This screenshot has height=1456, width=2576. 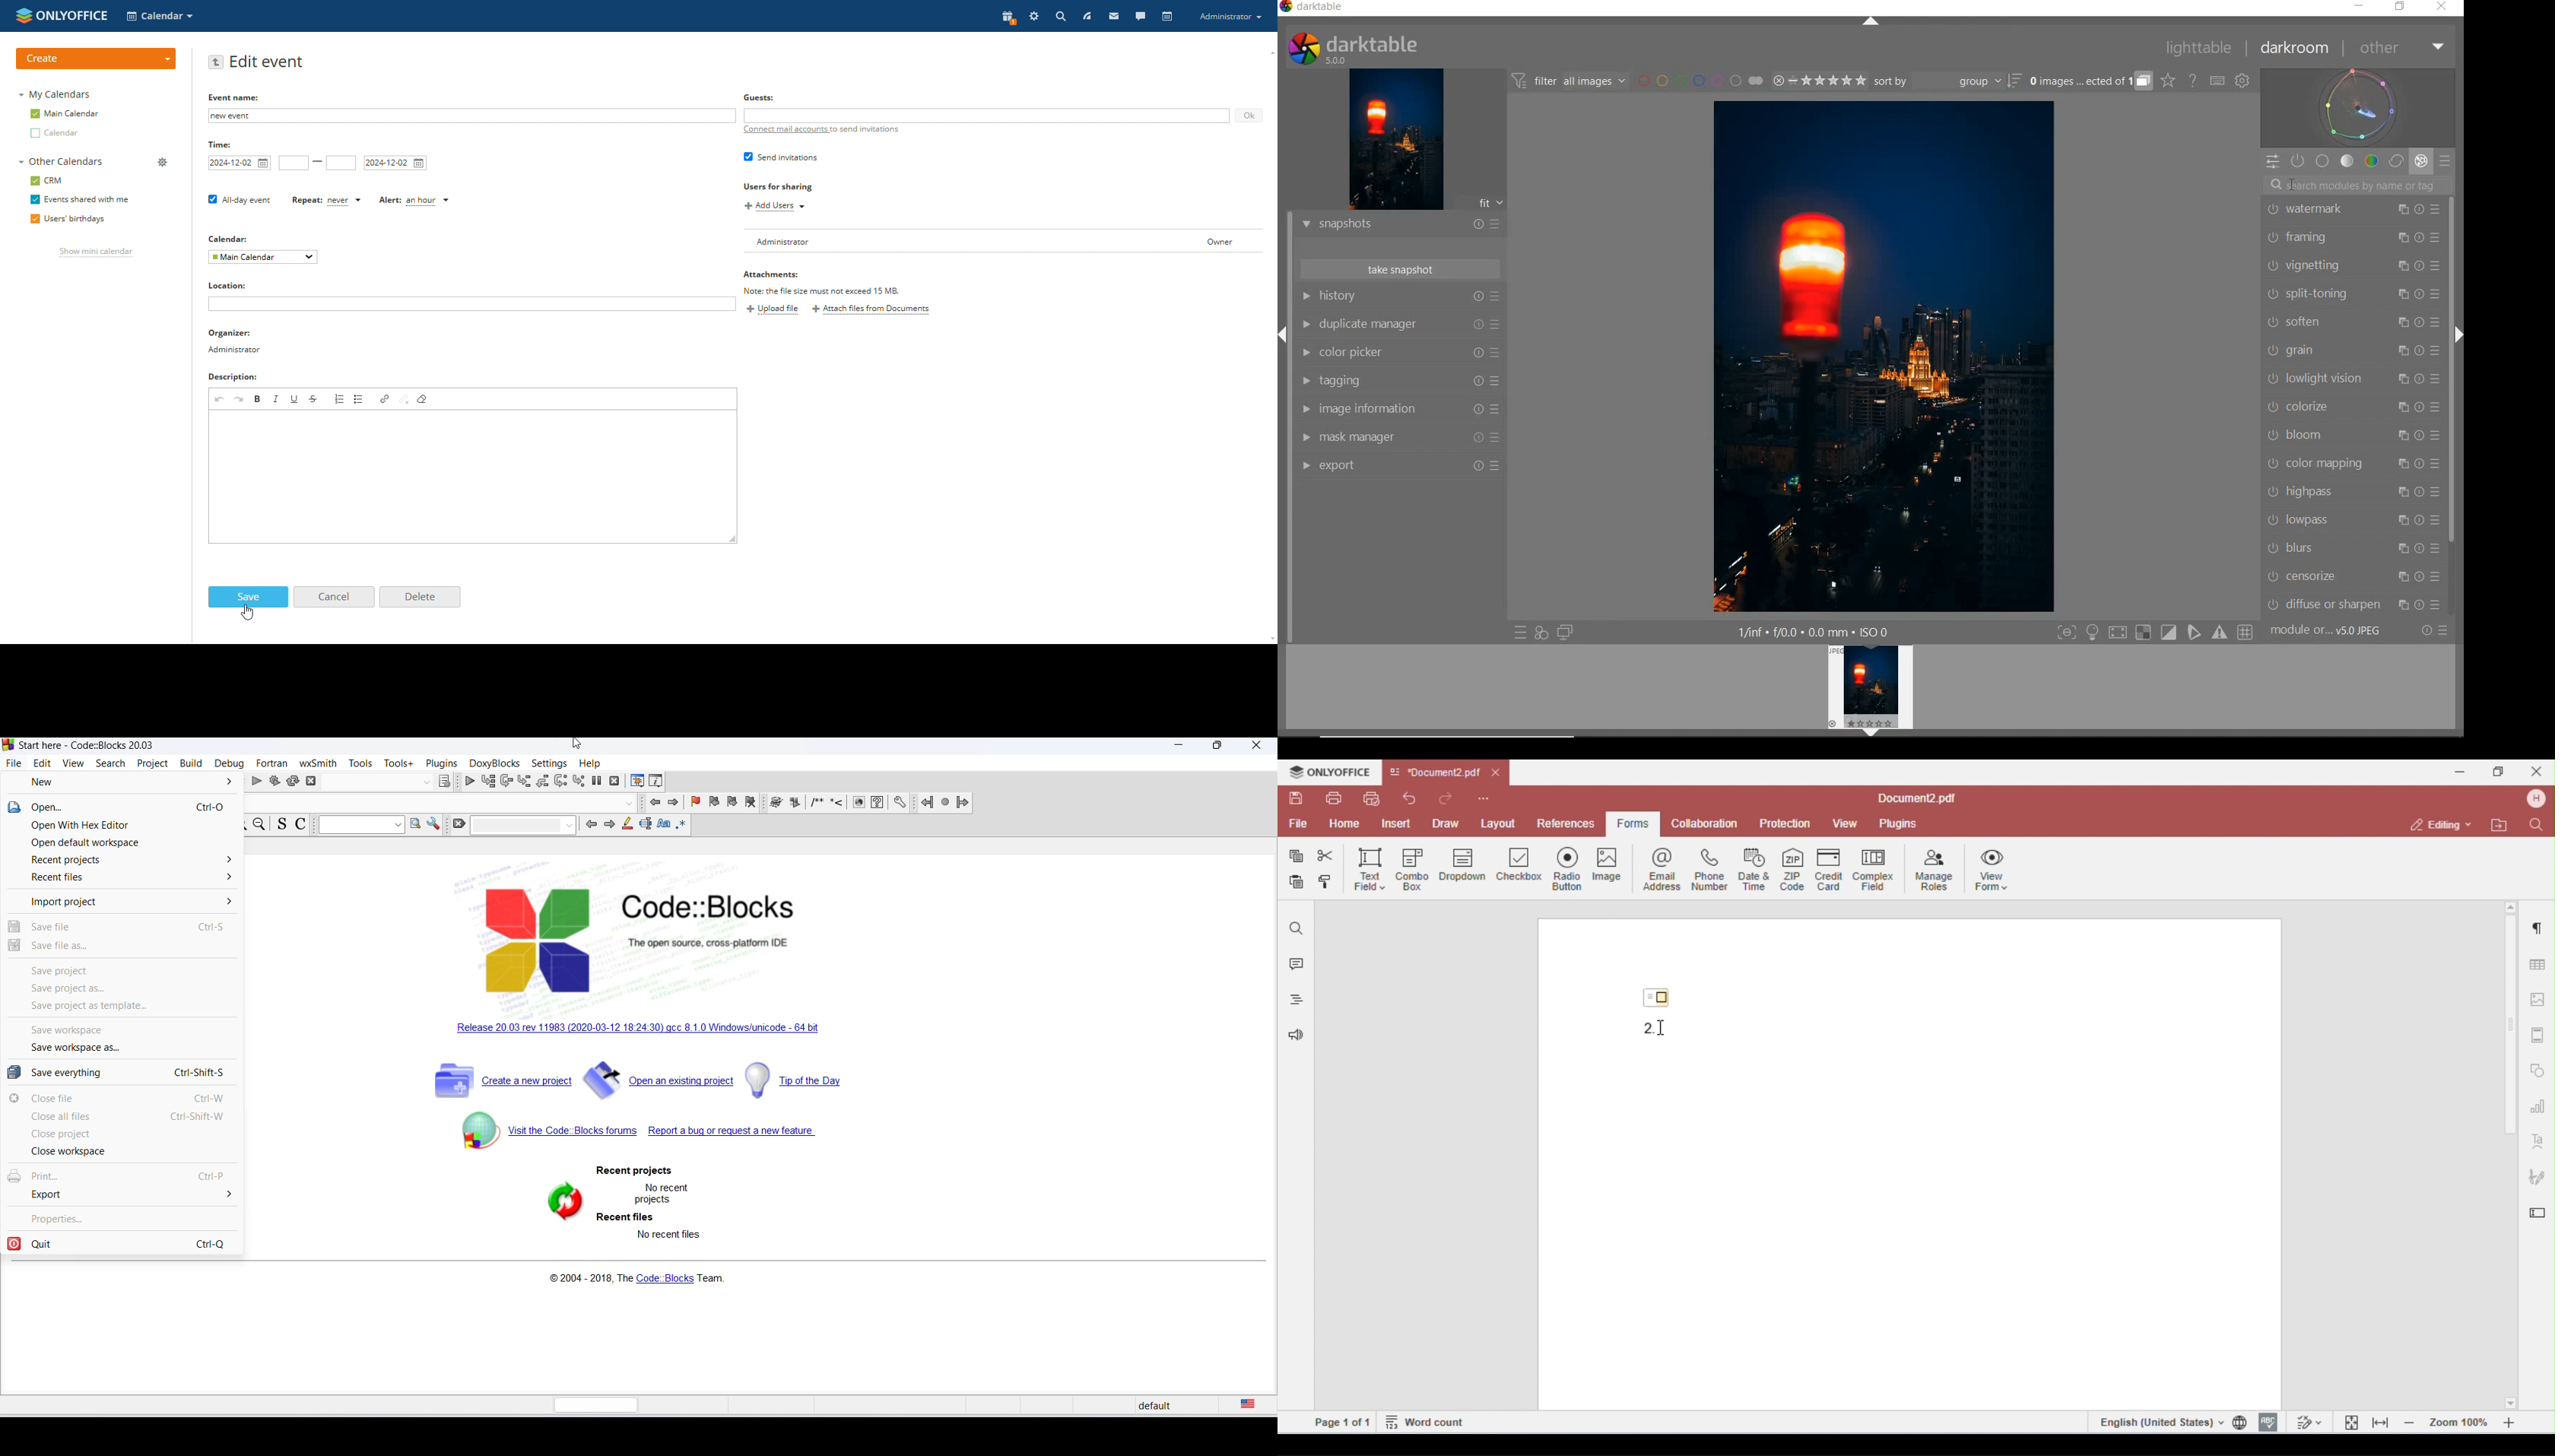 I want to click on start here window, so click(x=83, y=746).